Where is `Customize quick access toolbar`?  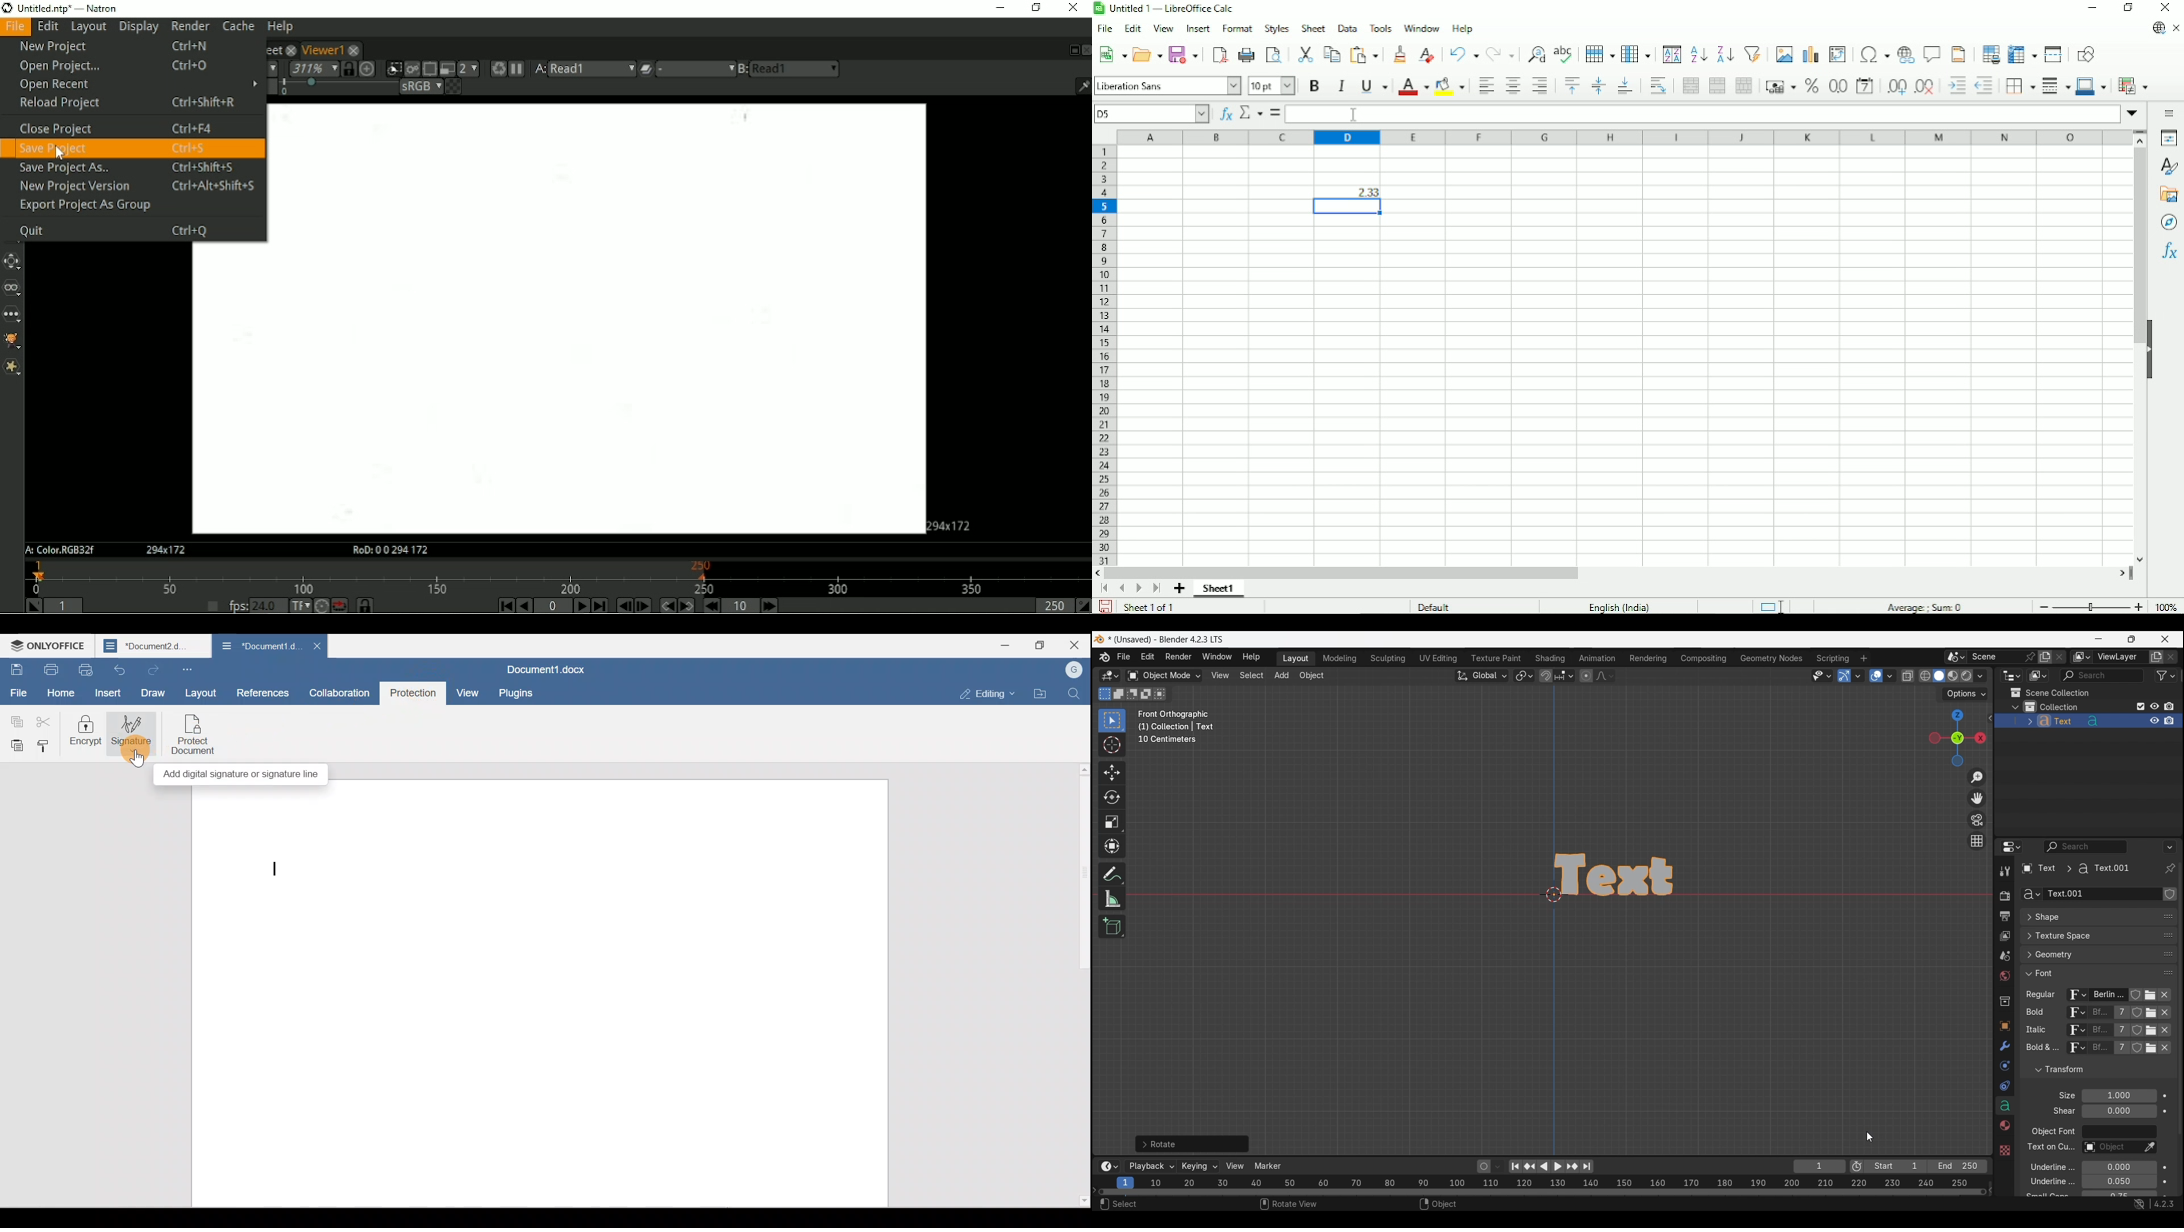 Customize quick access toolbar is located at coordinates (193, 670).